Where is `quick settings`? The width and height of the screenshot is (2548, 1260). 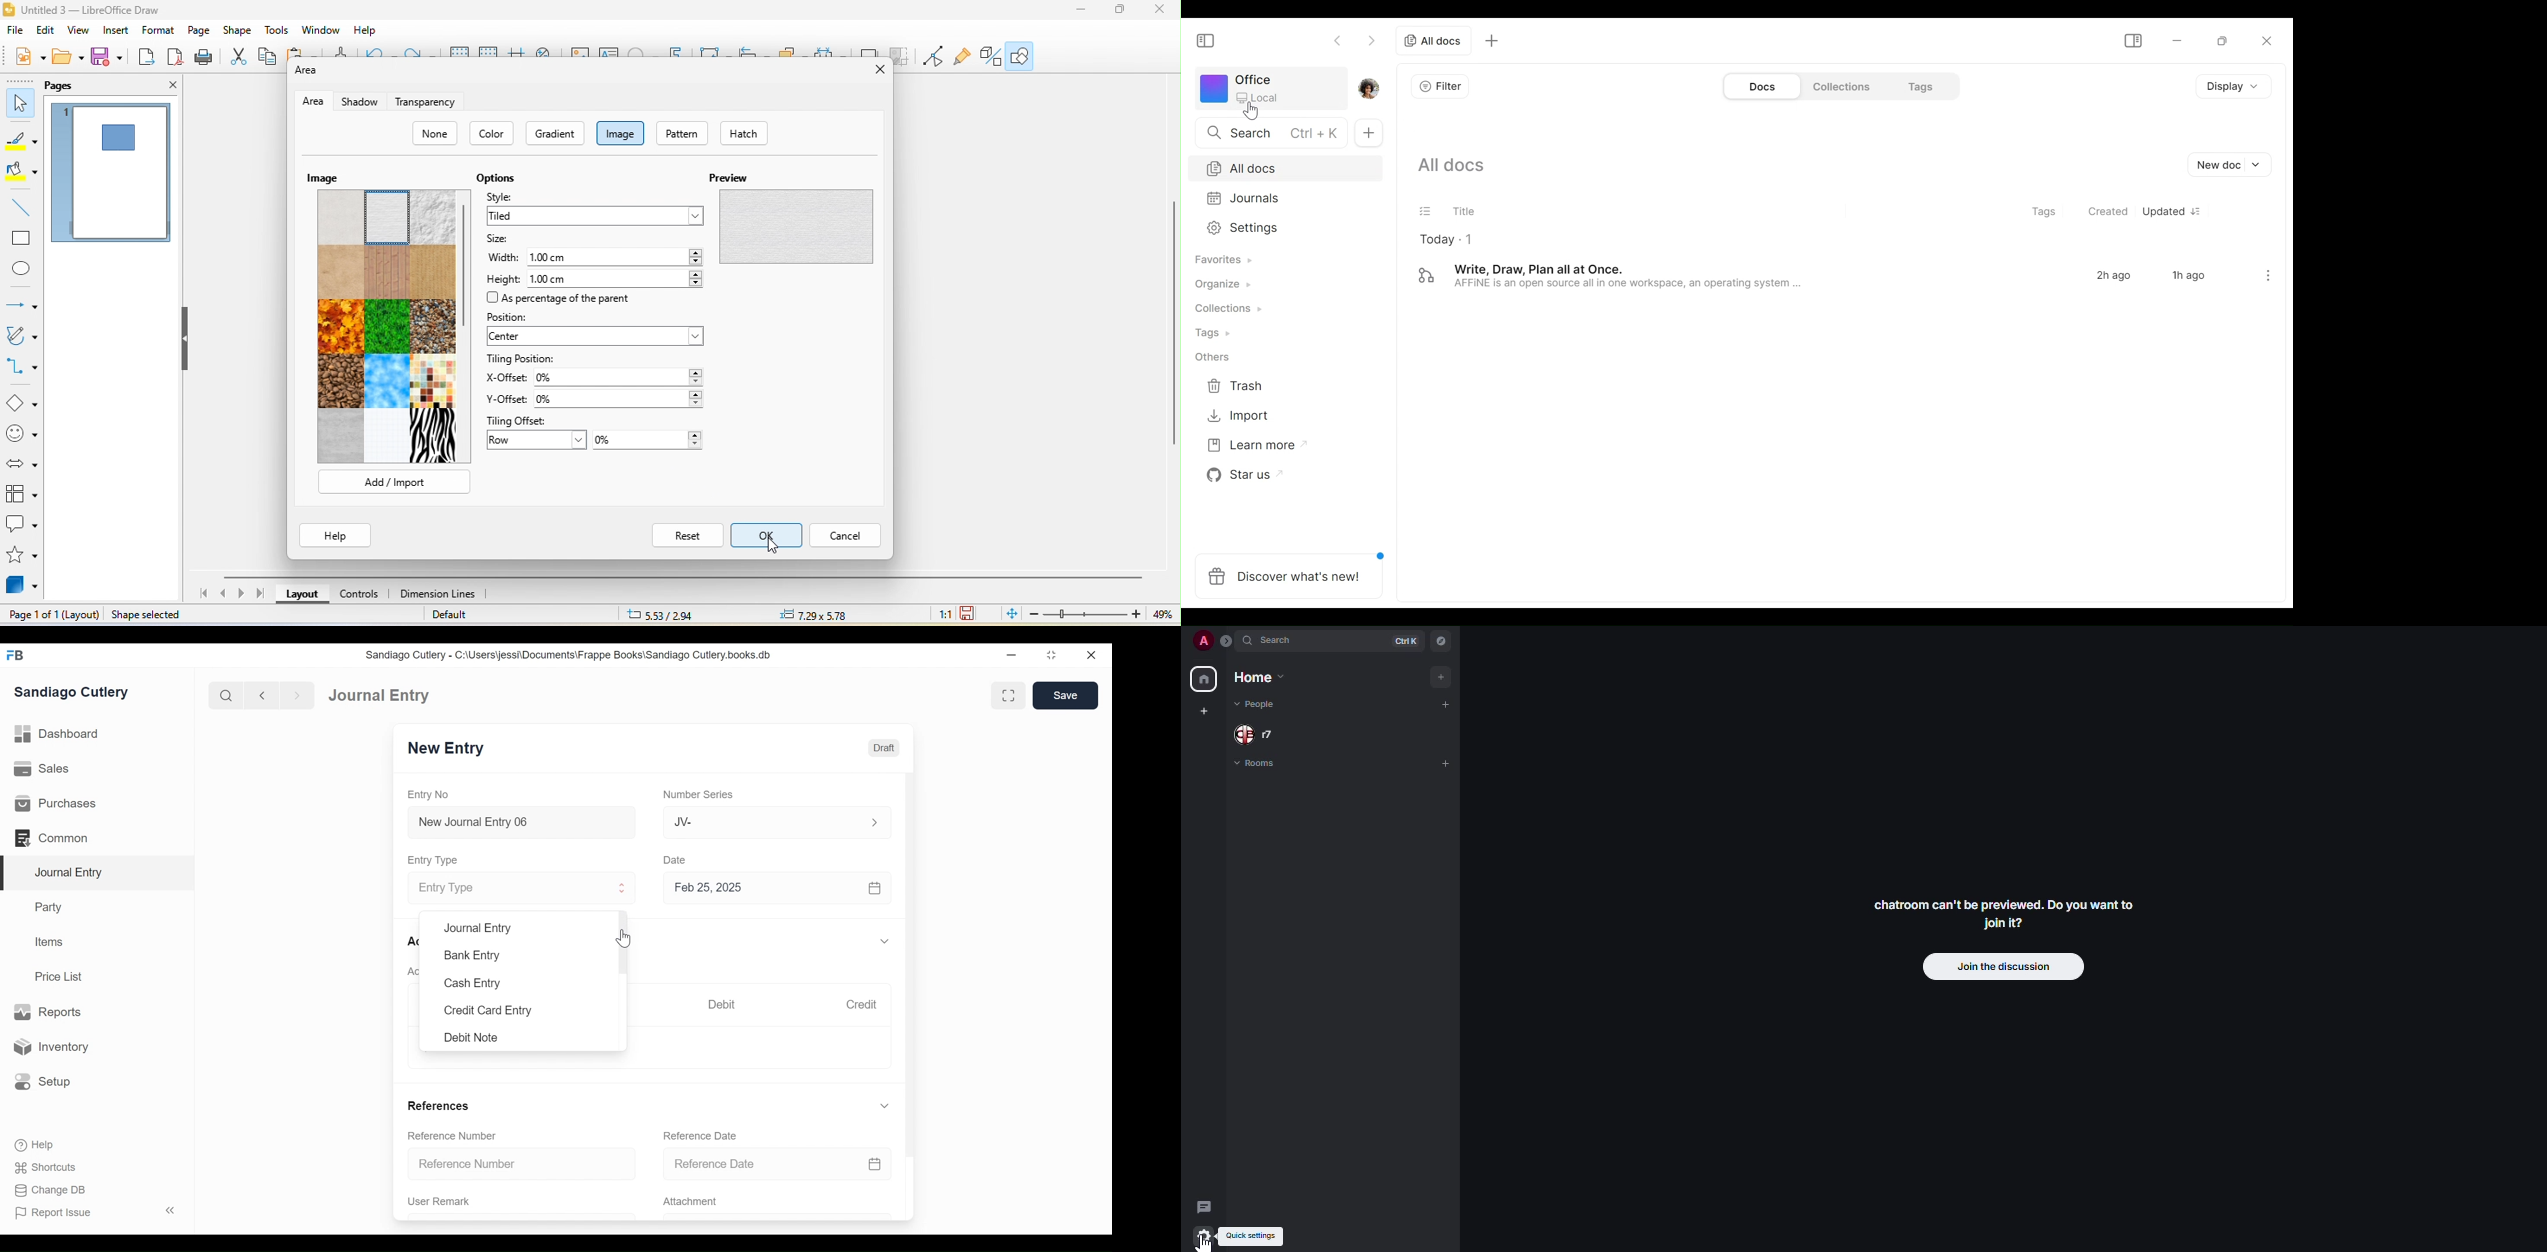
quick settings is located at coordinates (1248, 1236).